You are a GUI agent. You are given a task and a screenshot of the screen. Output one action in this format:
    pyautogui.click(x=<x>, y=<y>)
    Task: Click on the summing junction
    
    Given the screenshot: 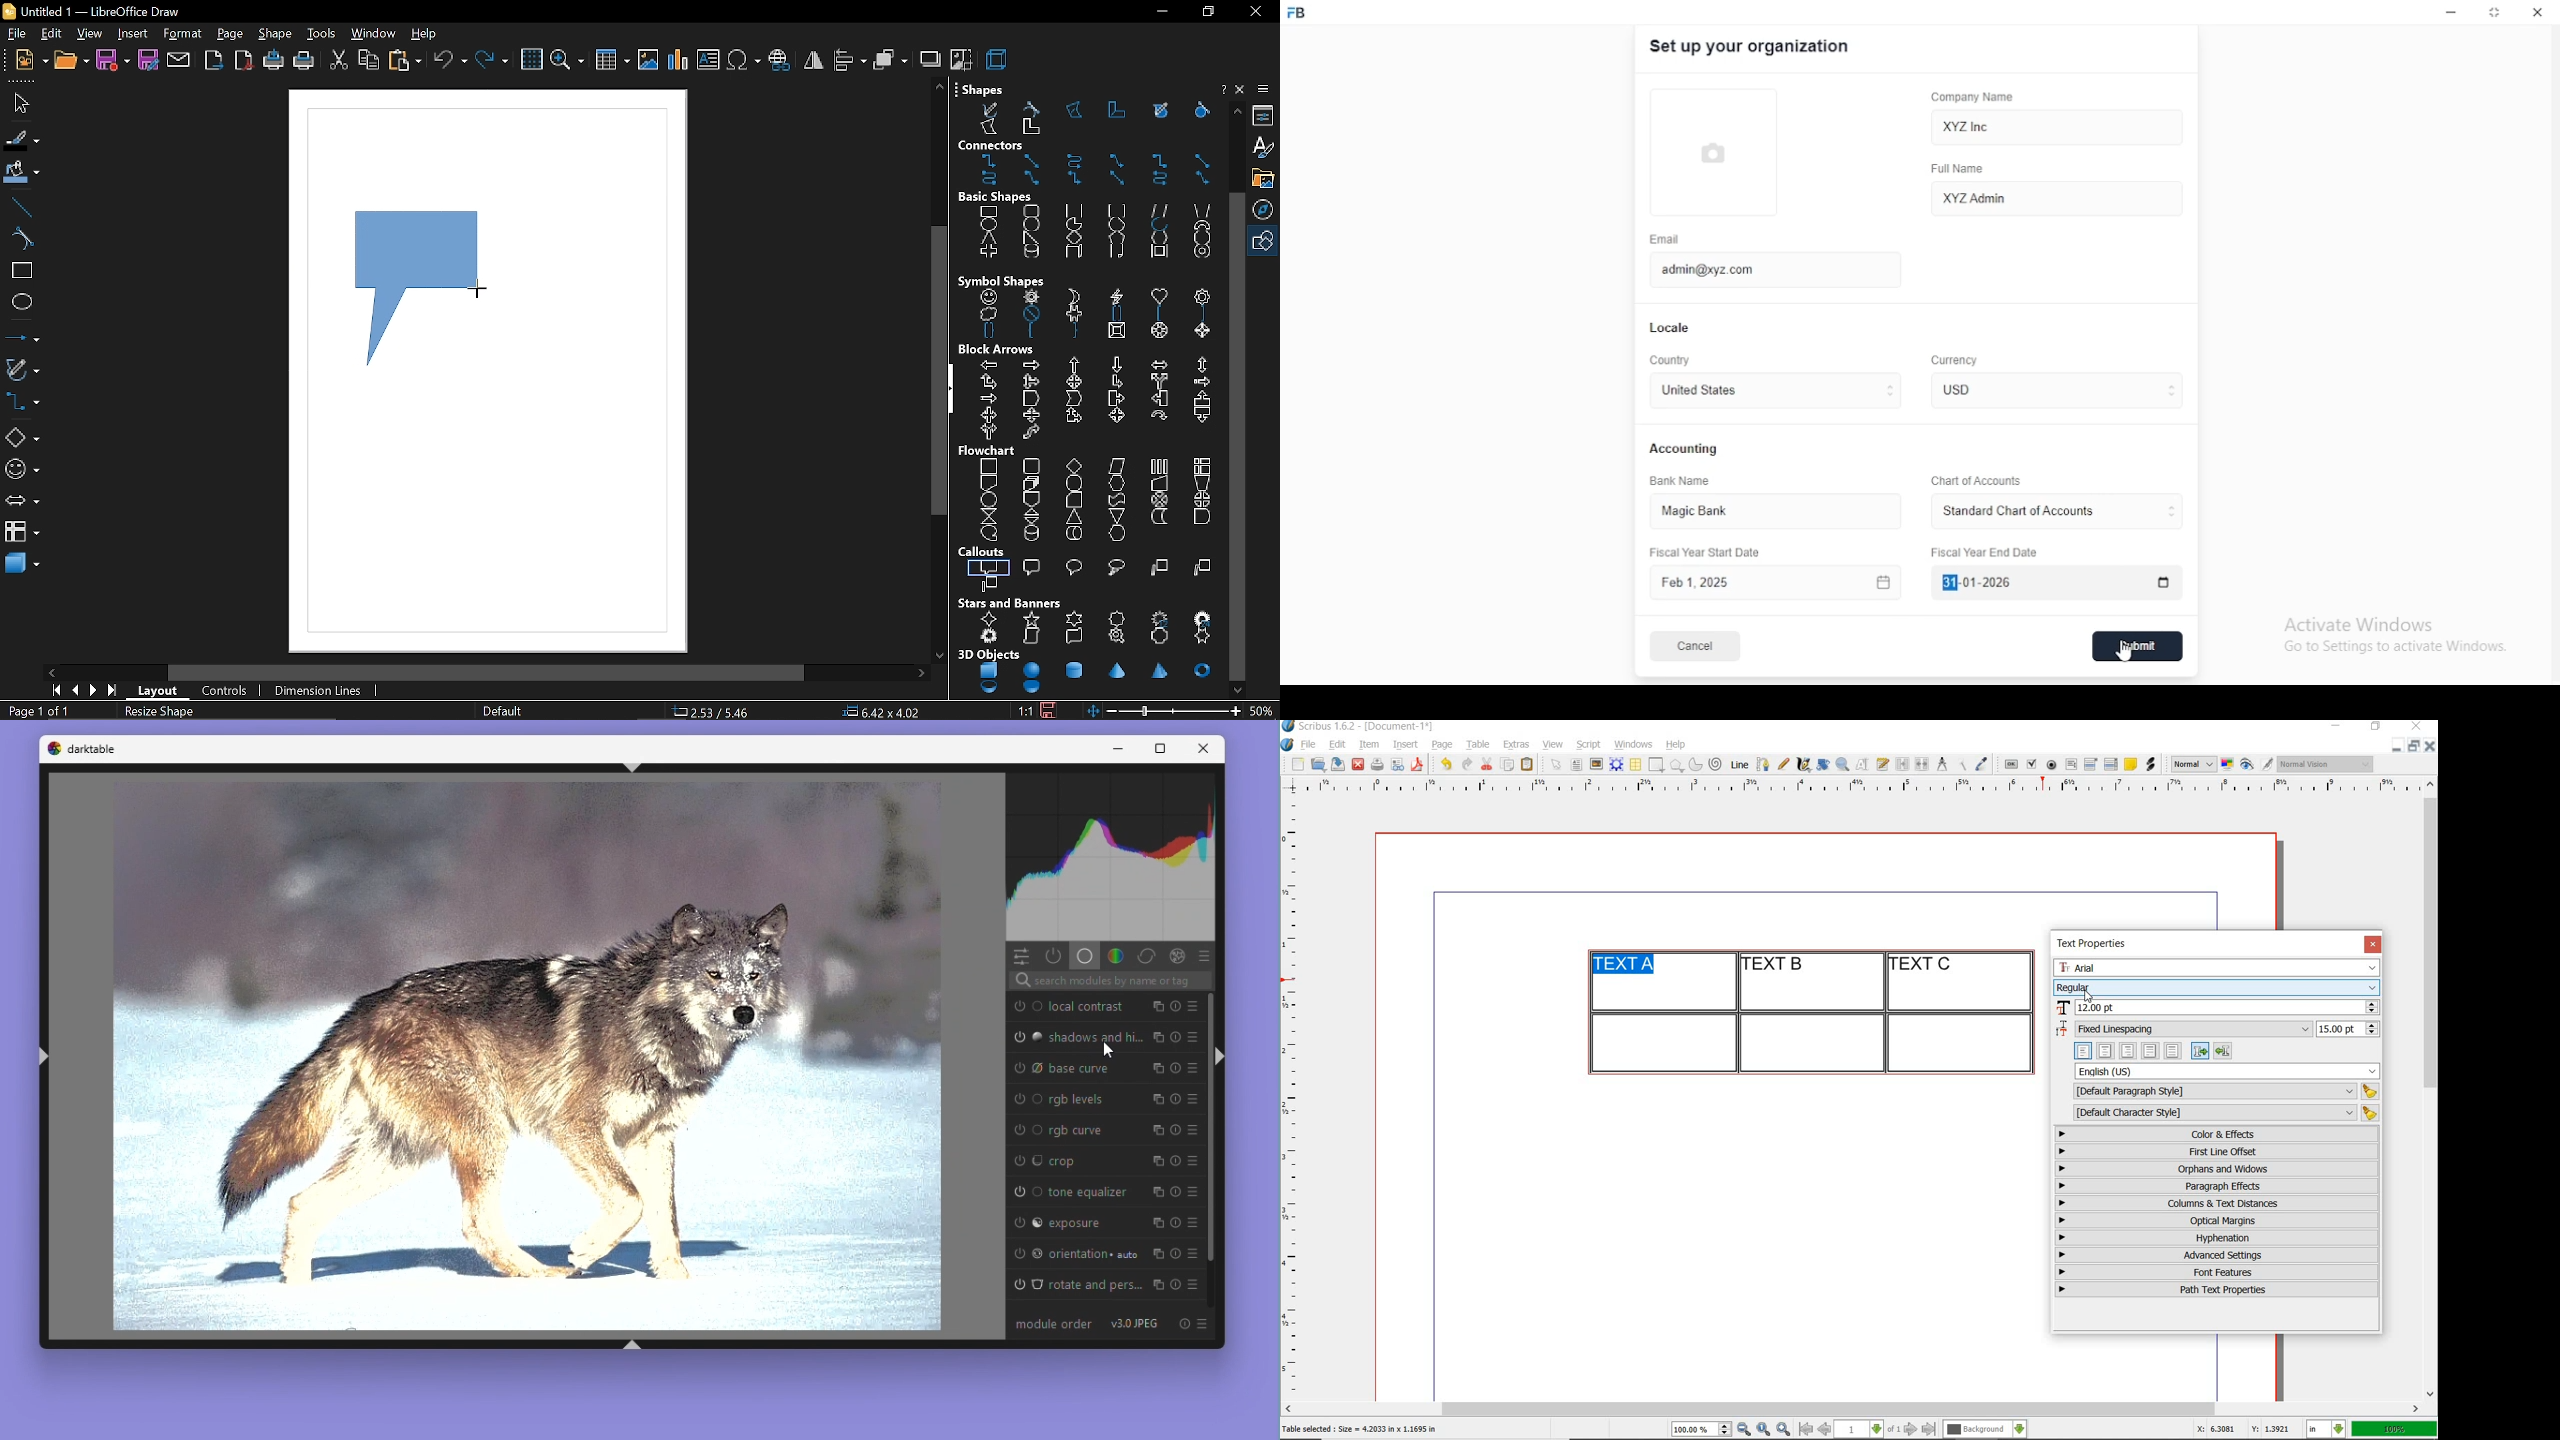 What is the action you would take?
    pyautogui.click(x=1160, y=500)
    